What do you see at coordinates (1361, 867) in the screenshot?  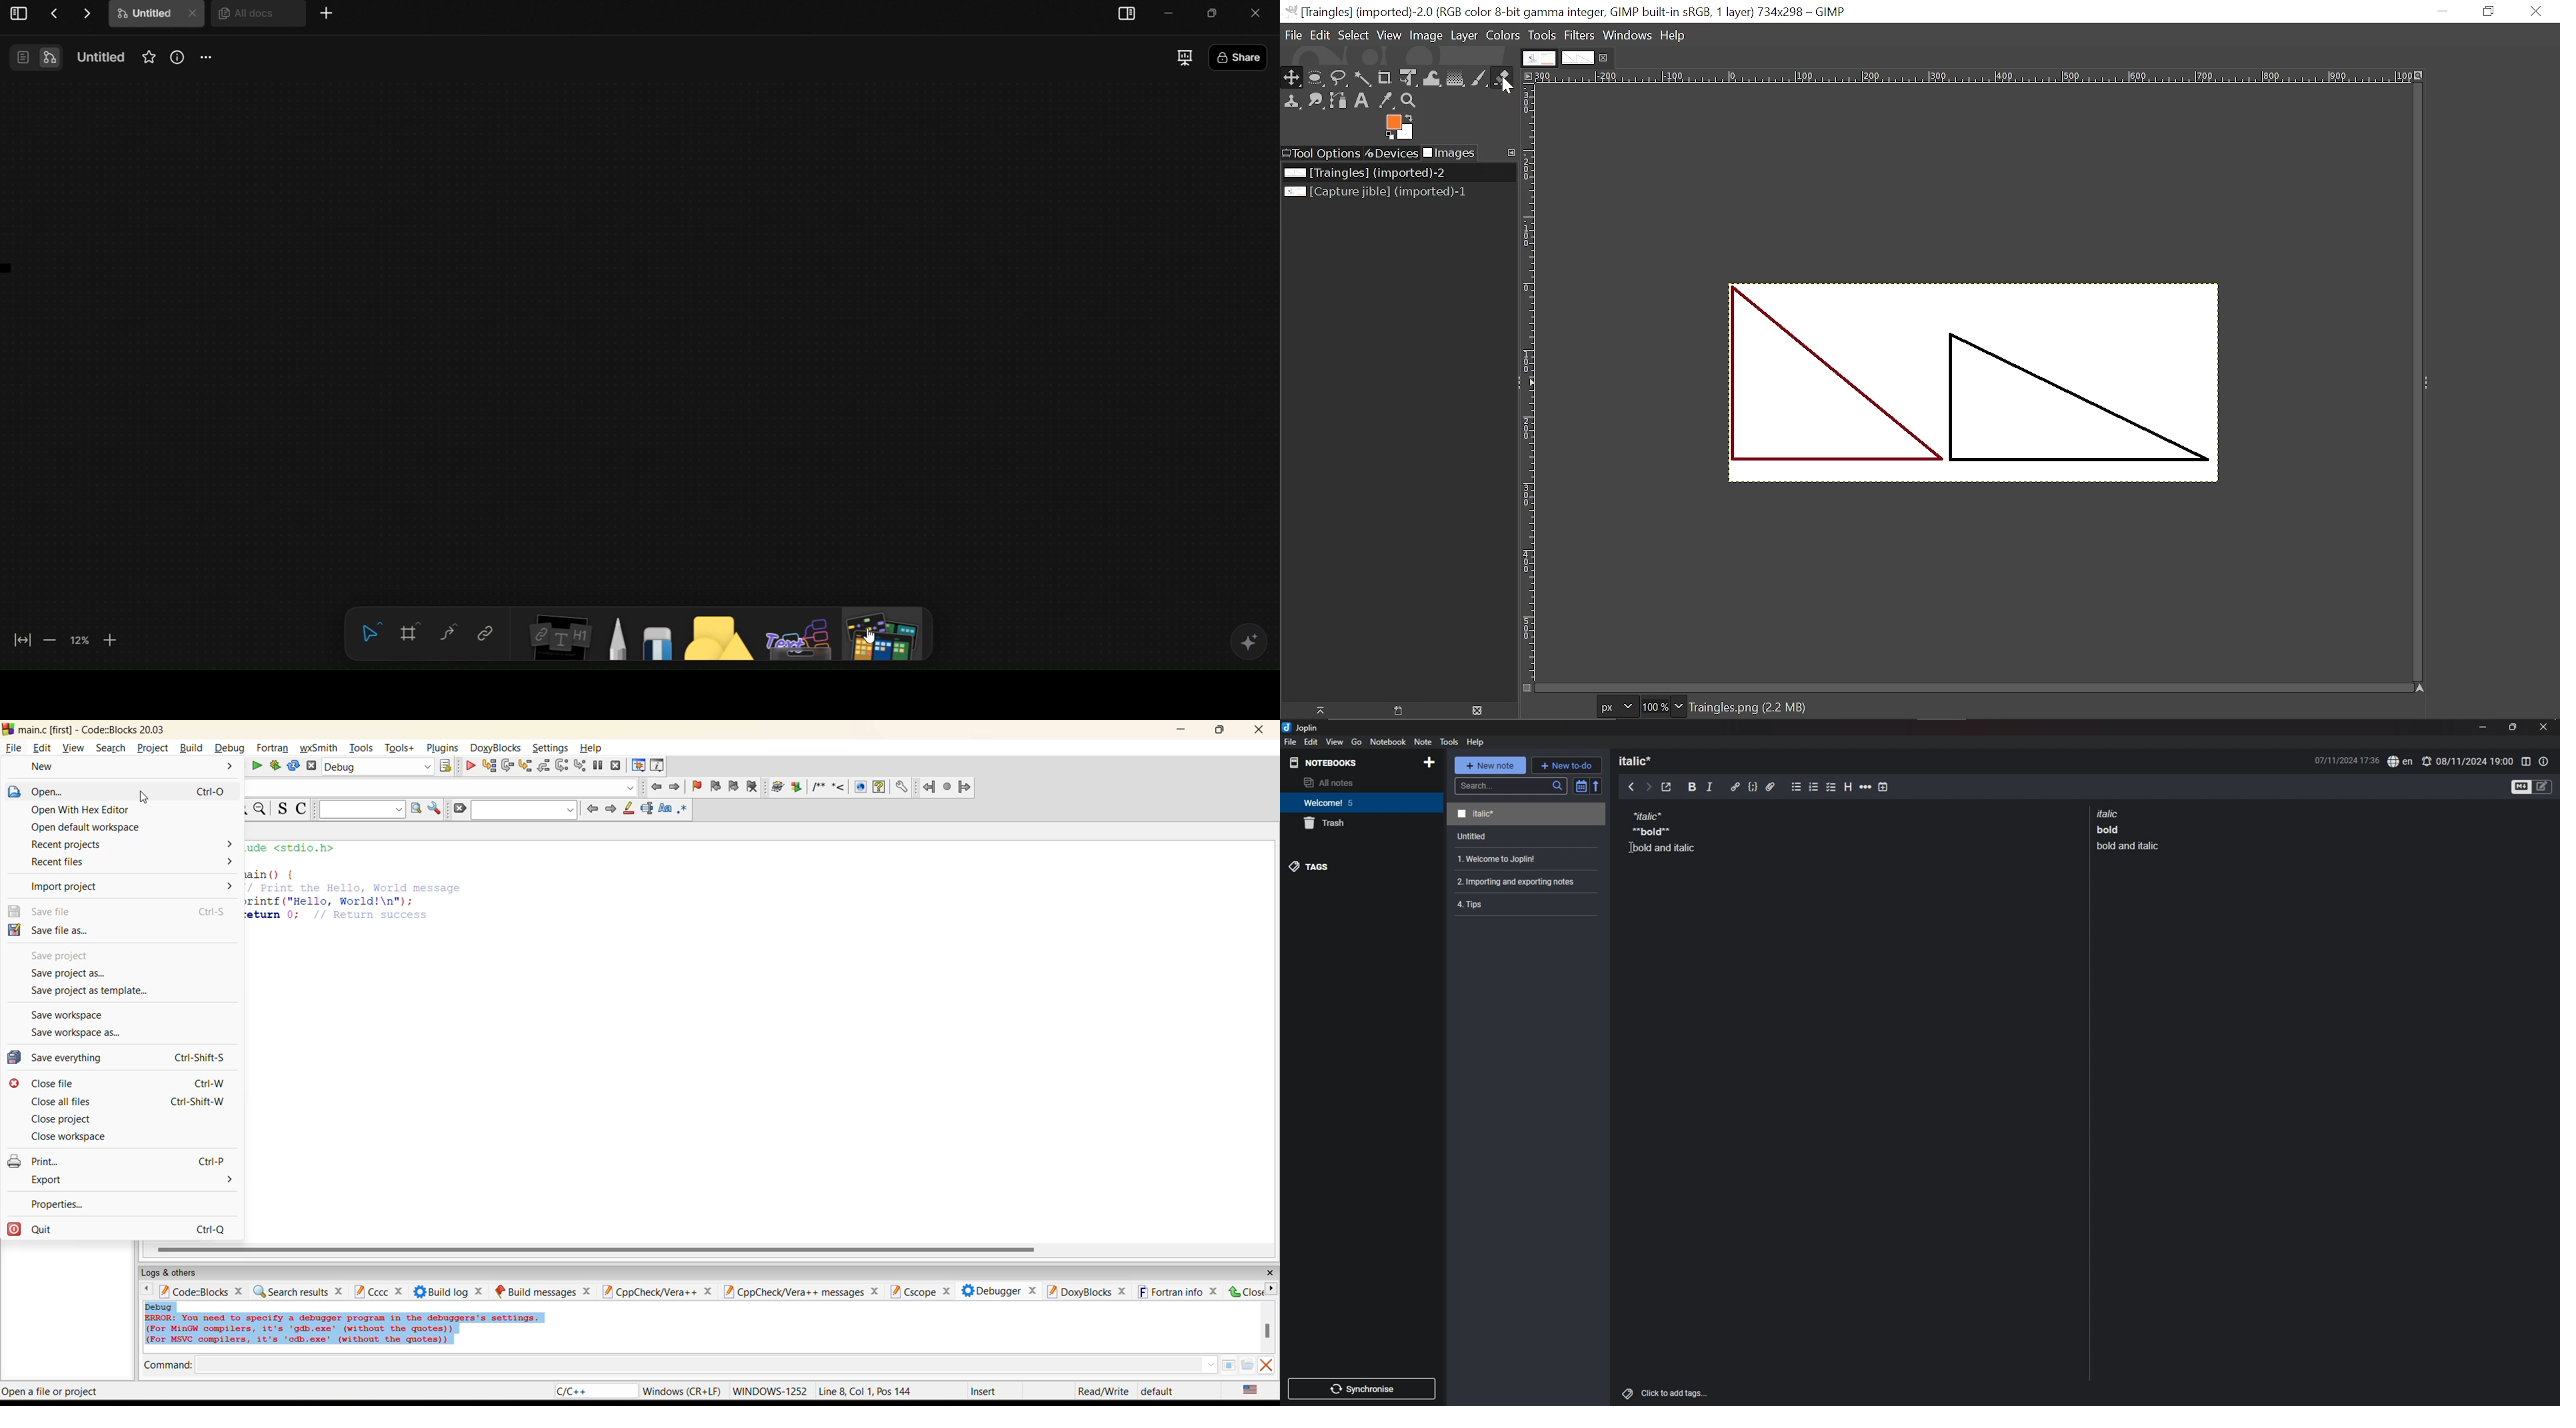 I see `tags` at bounding box center [1361, 867].